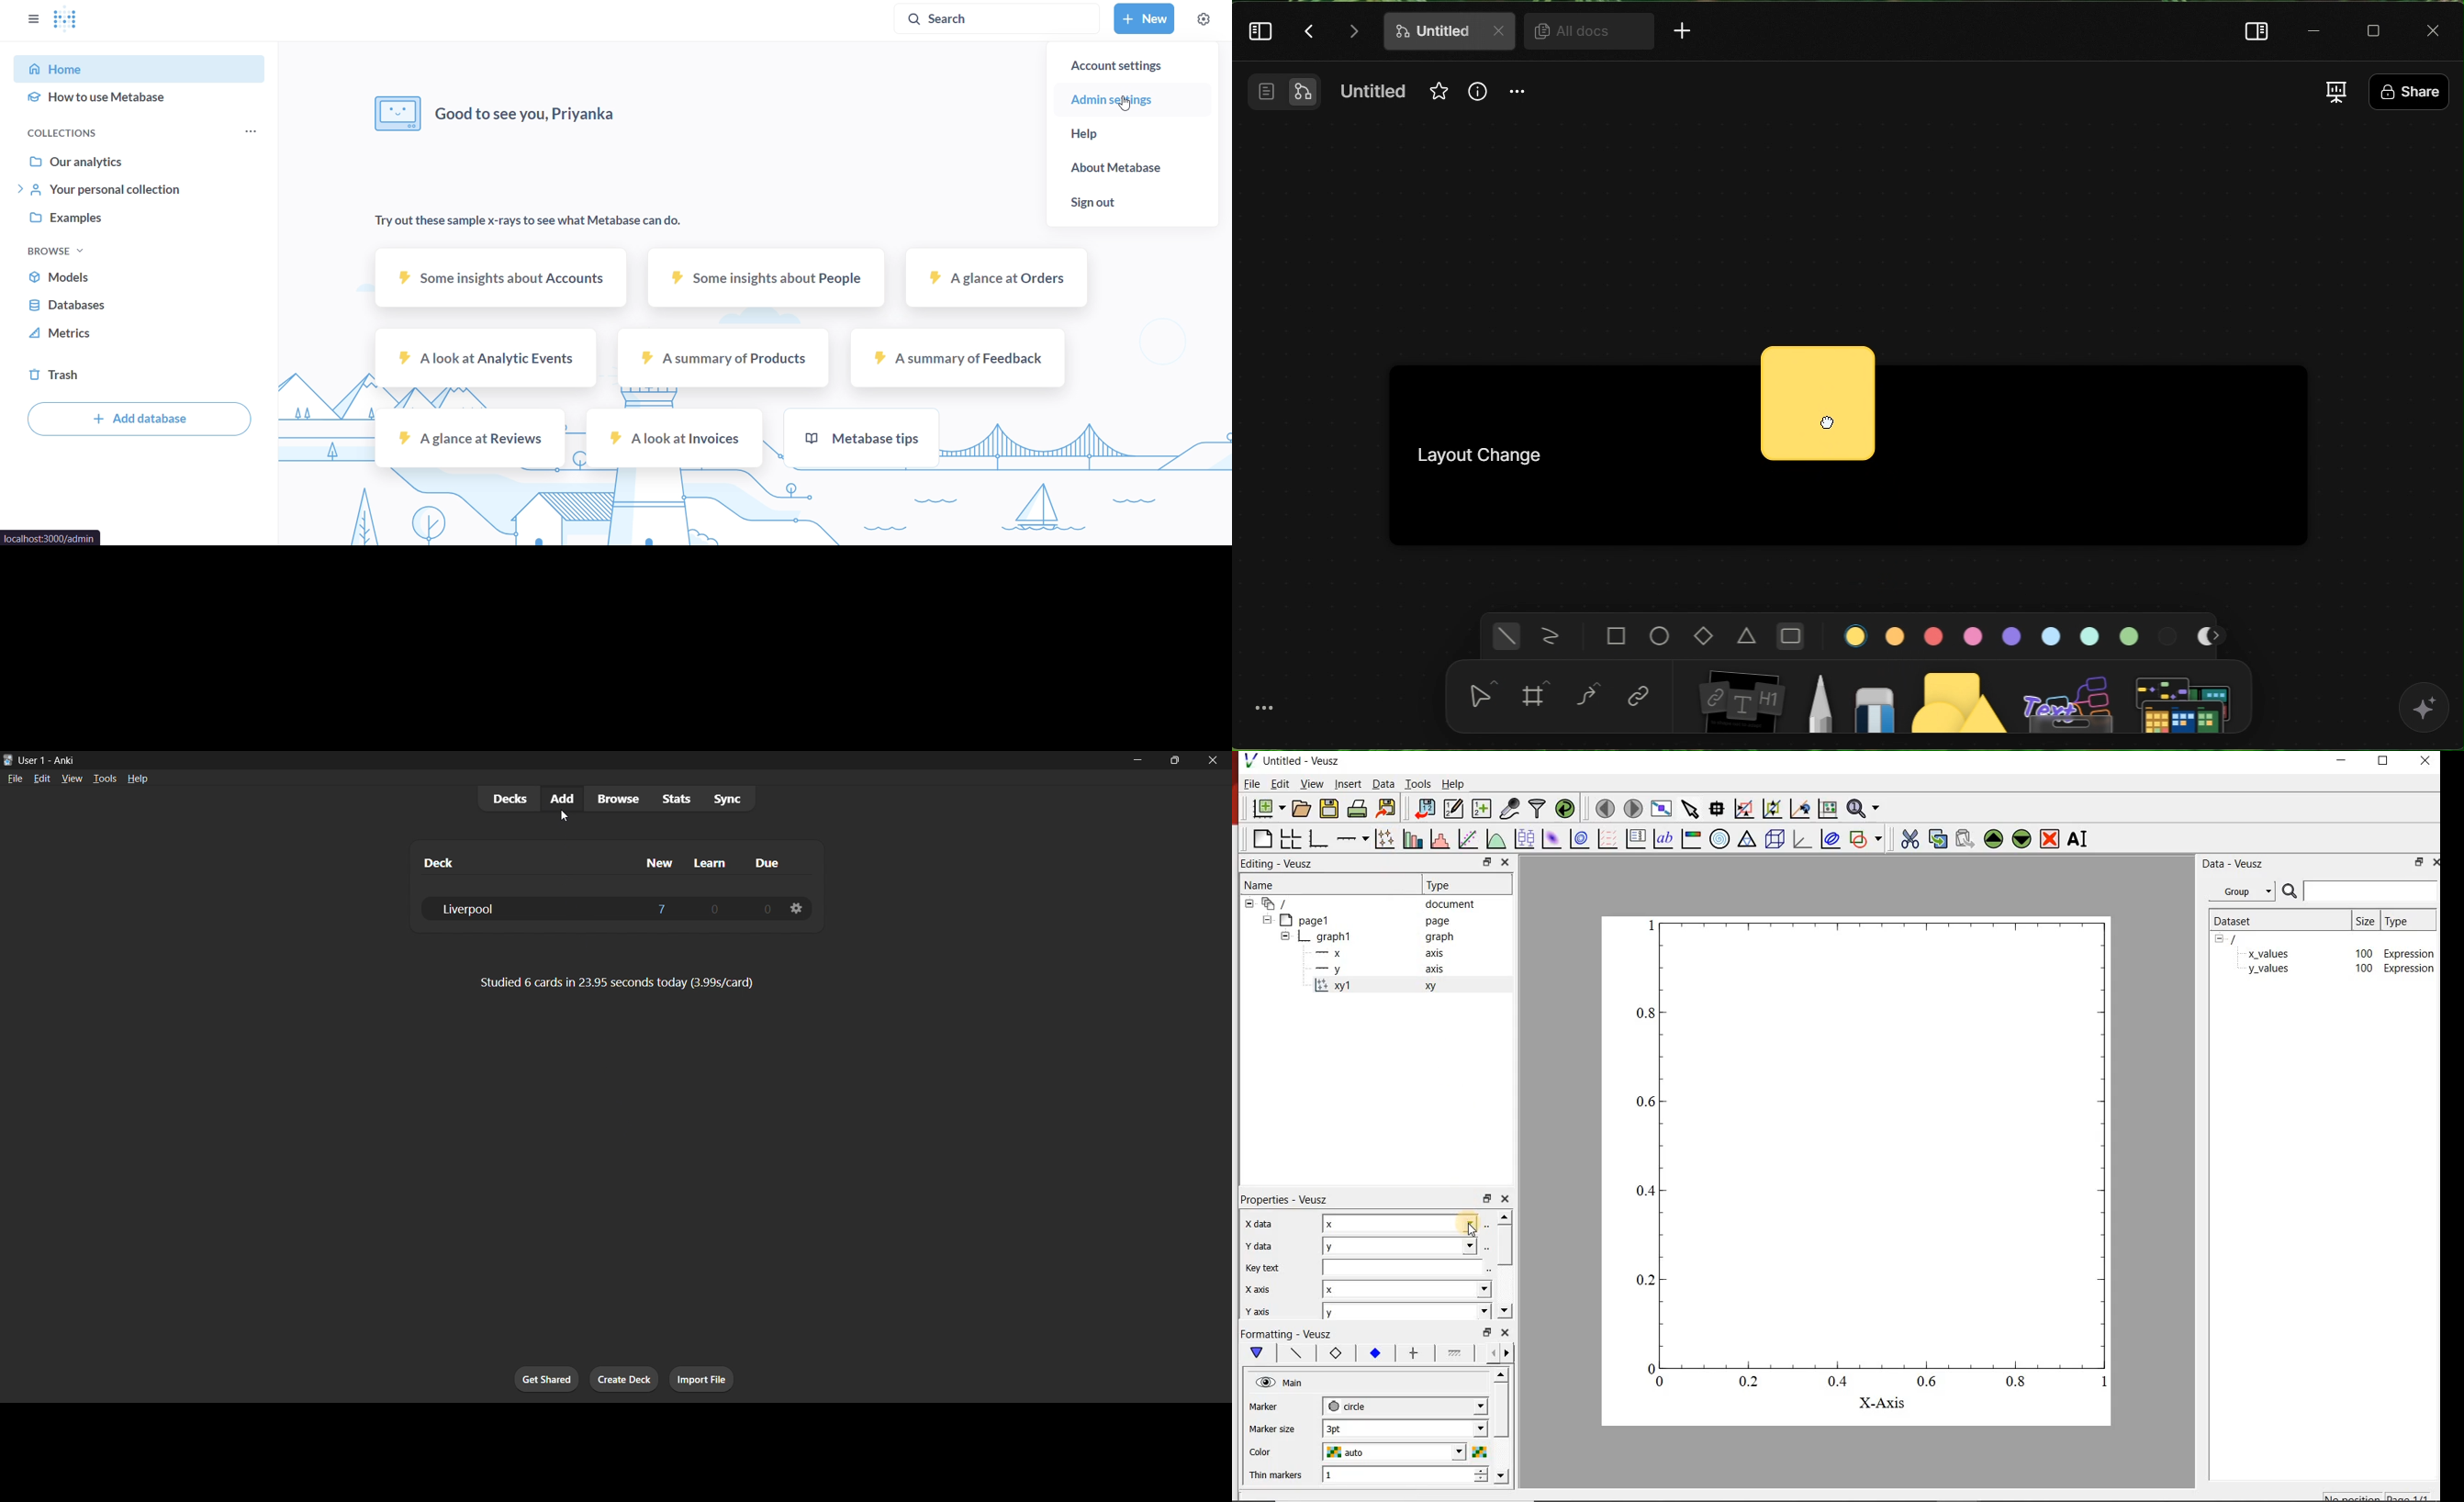  I want to click on veusz logo, so click(1246, 760).